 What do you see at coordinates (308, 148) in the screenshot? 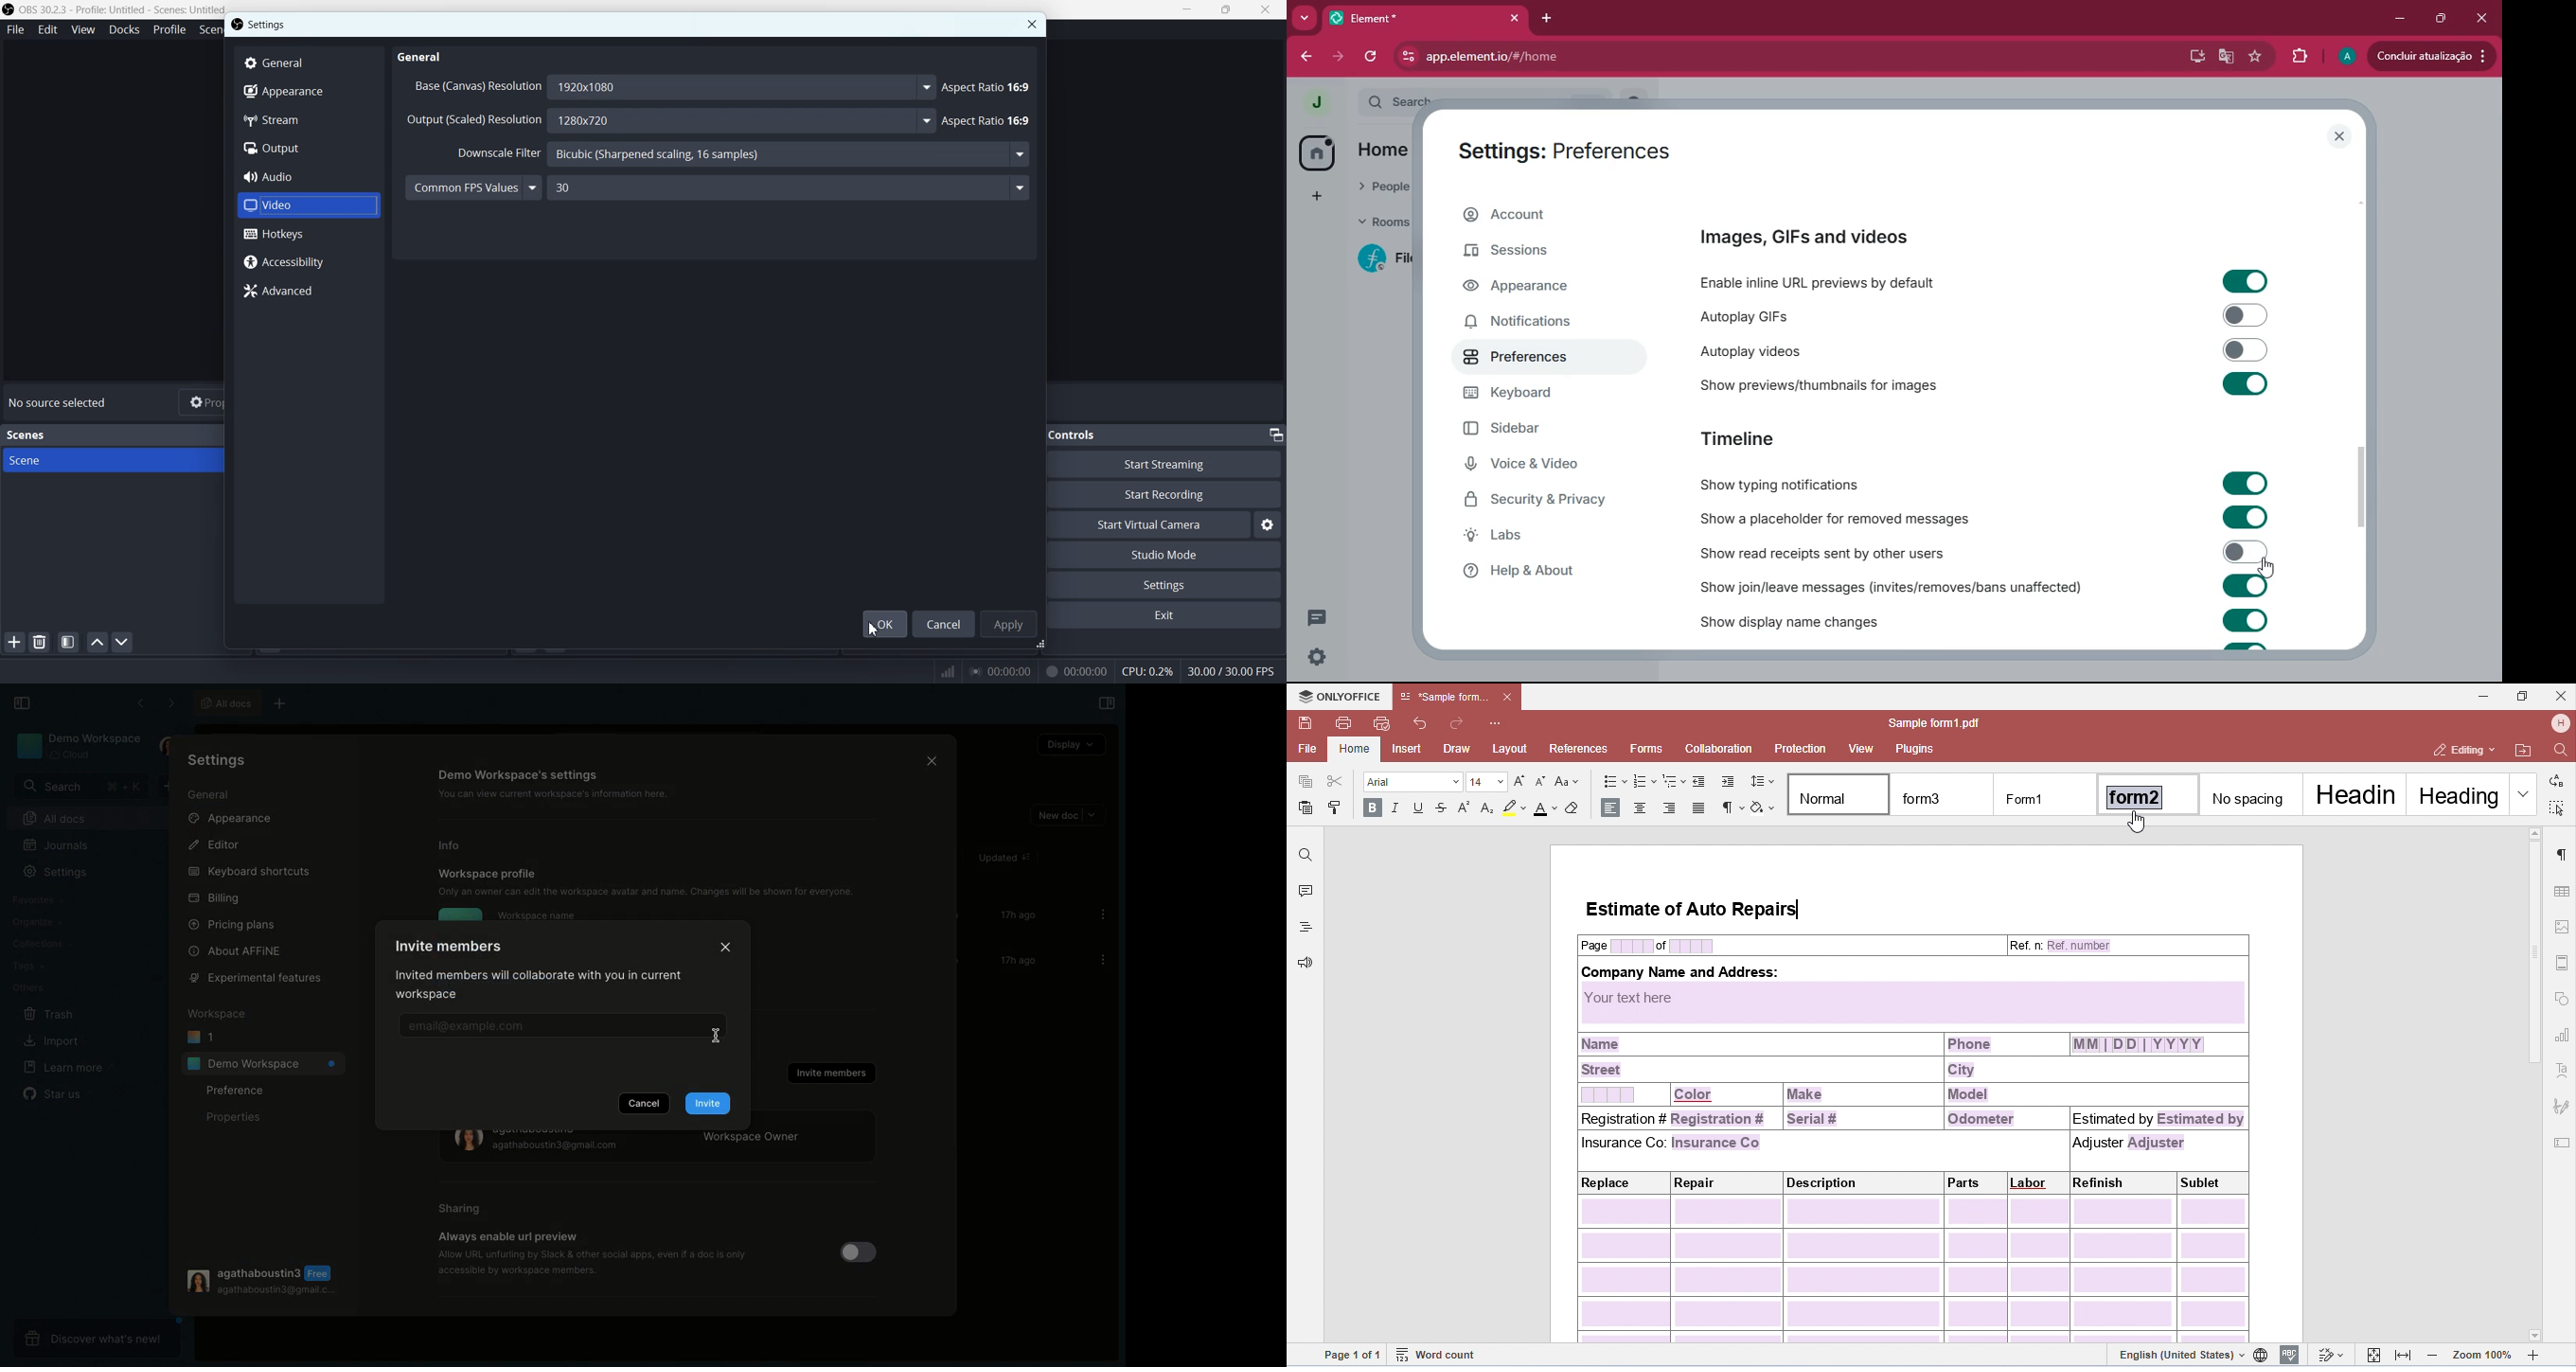
I see `Output` at bounding box center [308, 148].